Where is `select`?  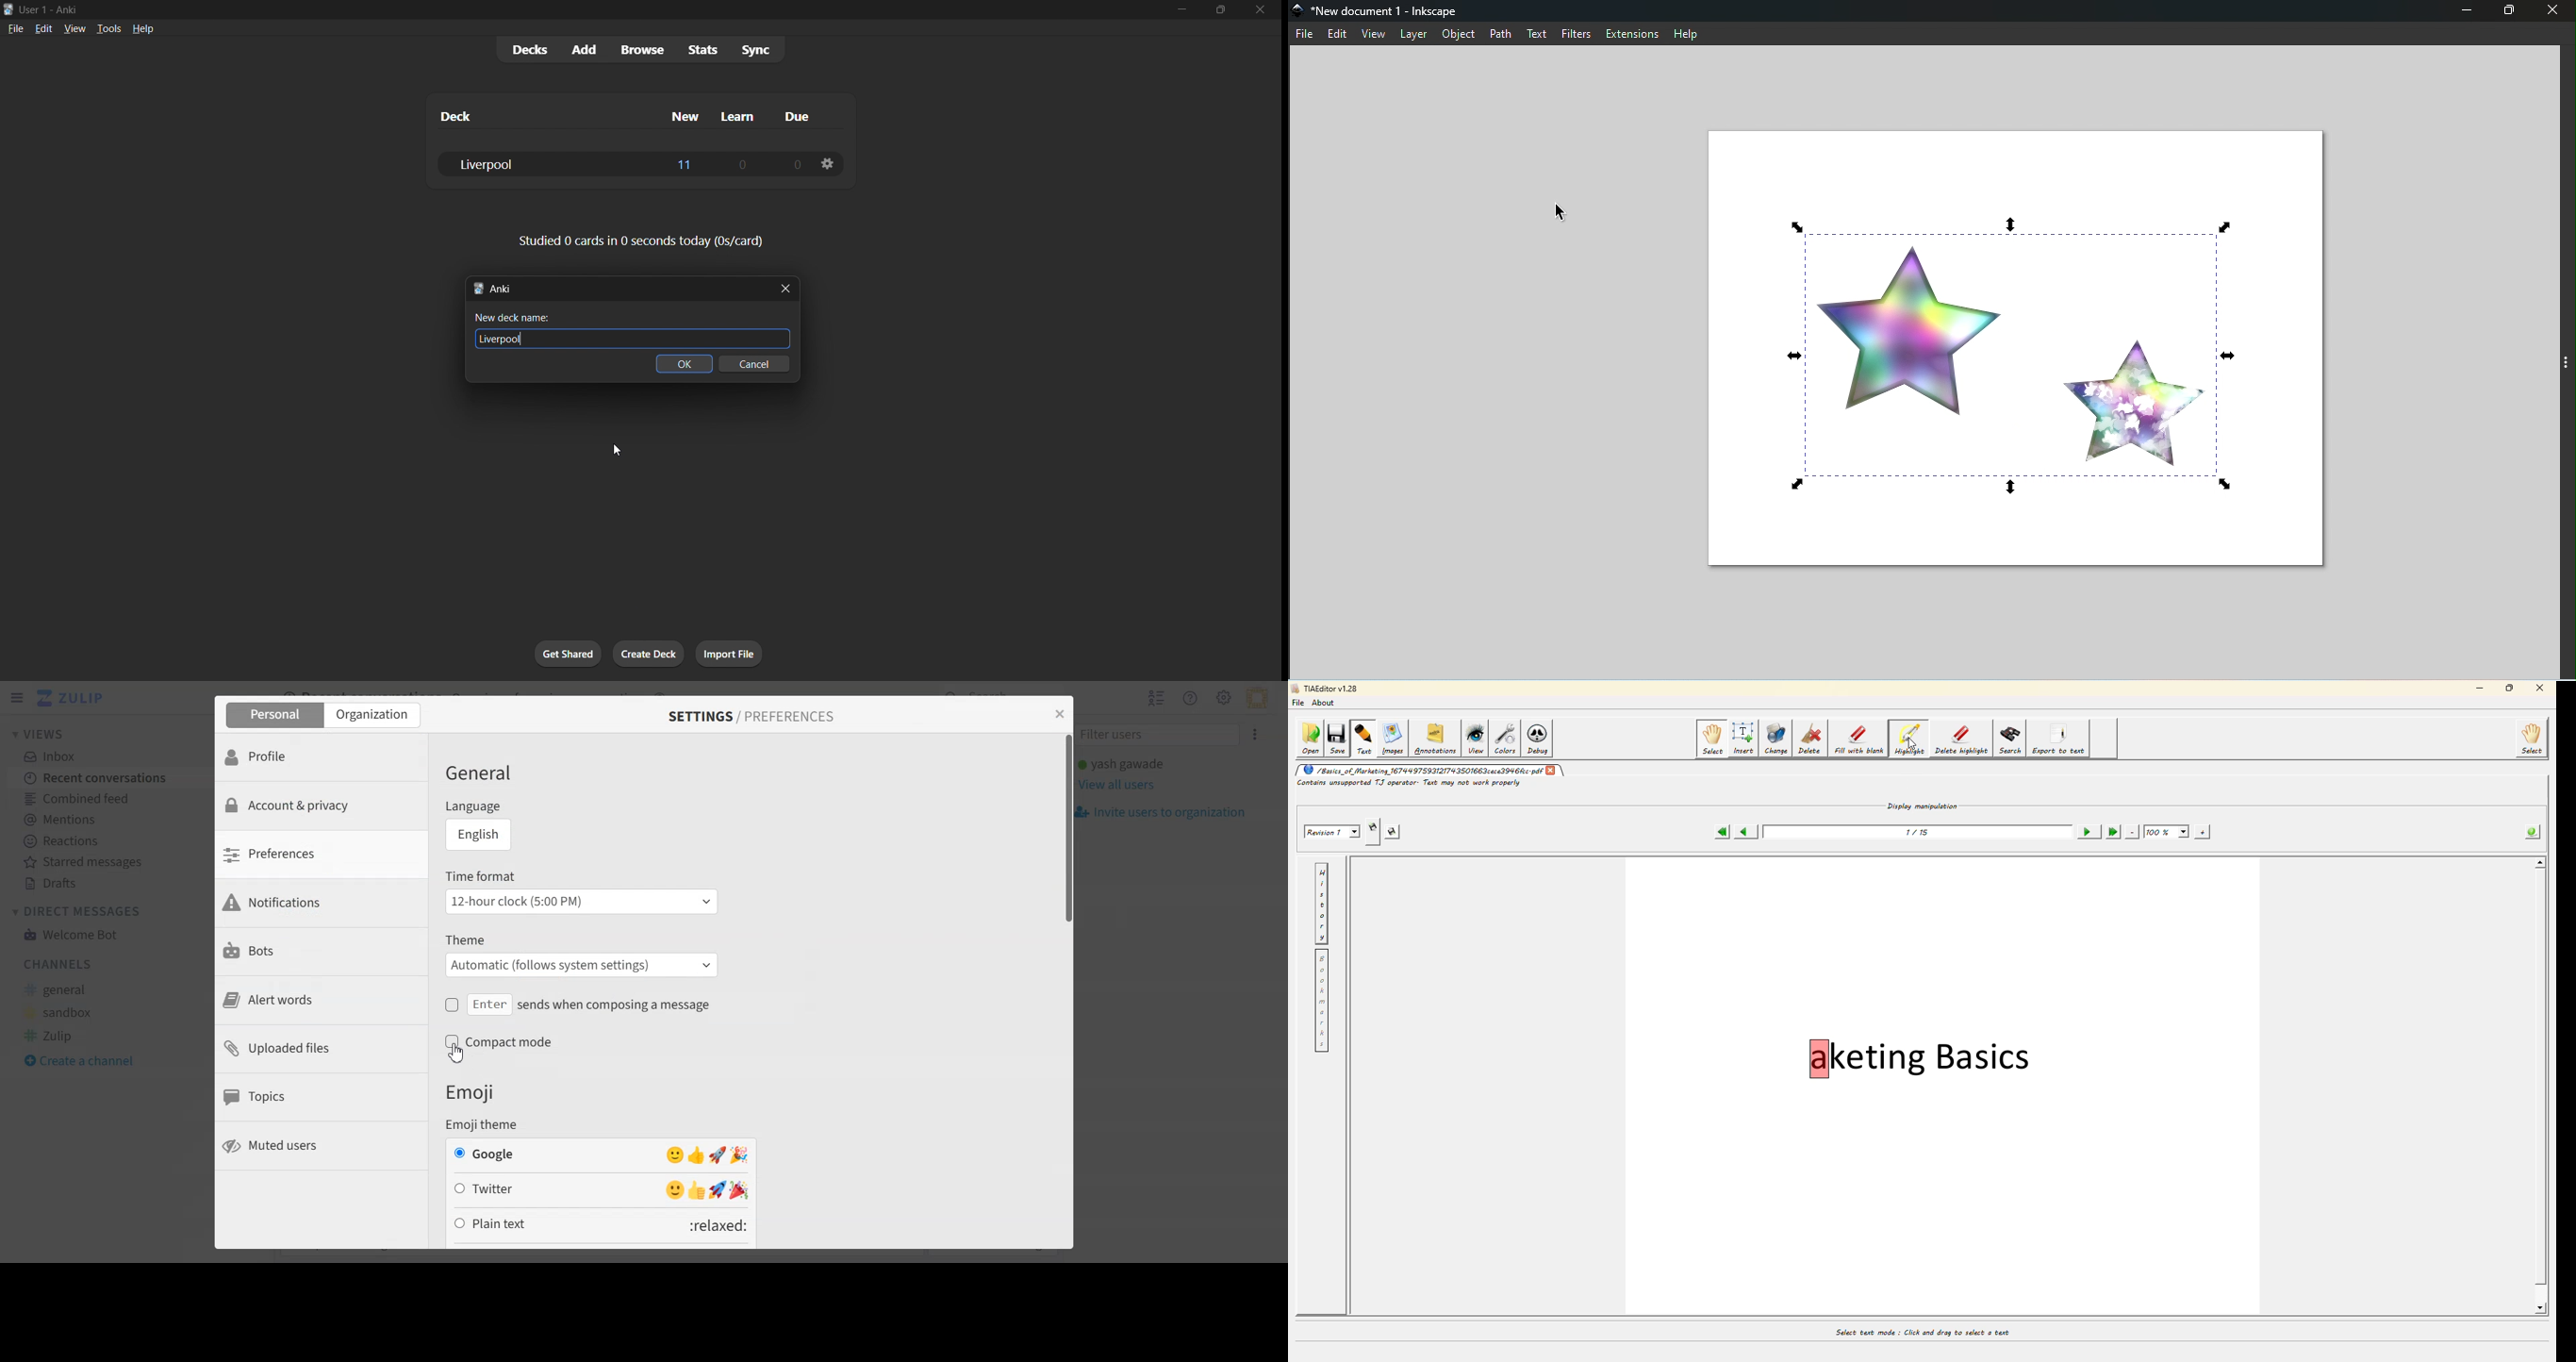 select is located at coordinates (2531, 740).